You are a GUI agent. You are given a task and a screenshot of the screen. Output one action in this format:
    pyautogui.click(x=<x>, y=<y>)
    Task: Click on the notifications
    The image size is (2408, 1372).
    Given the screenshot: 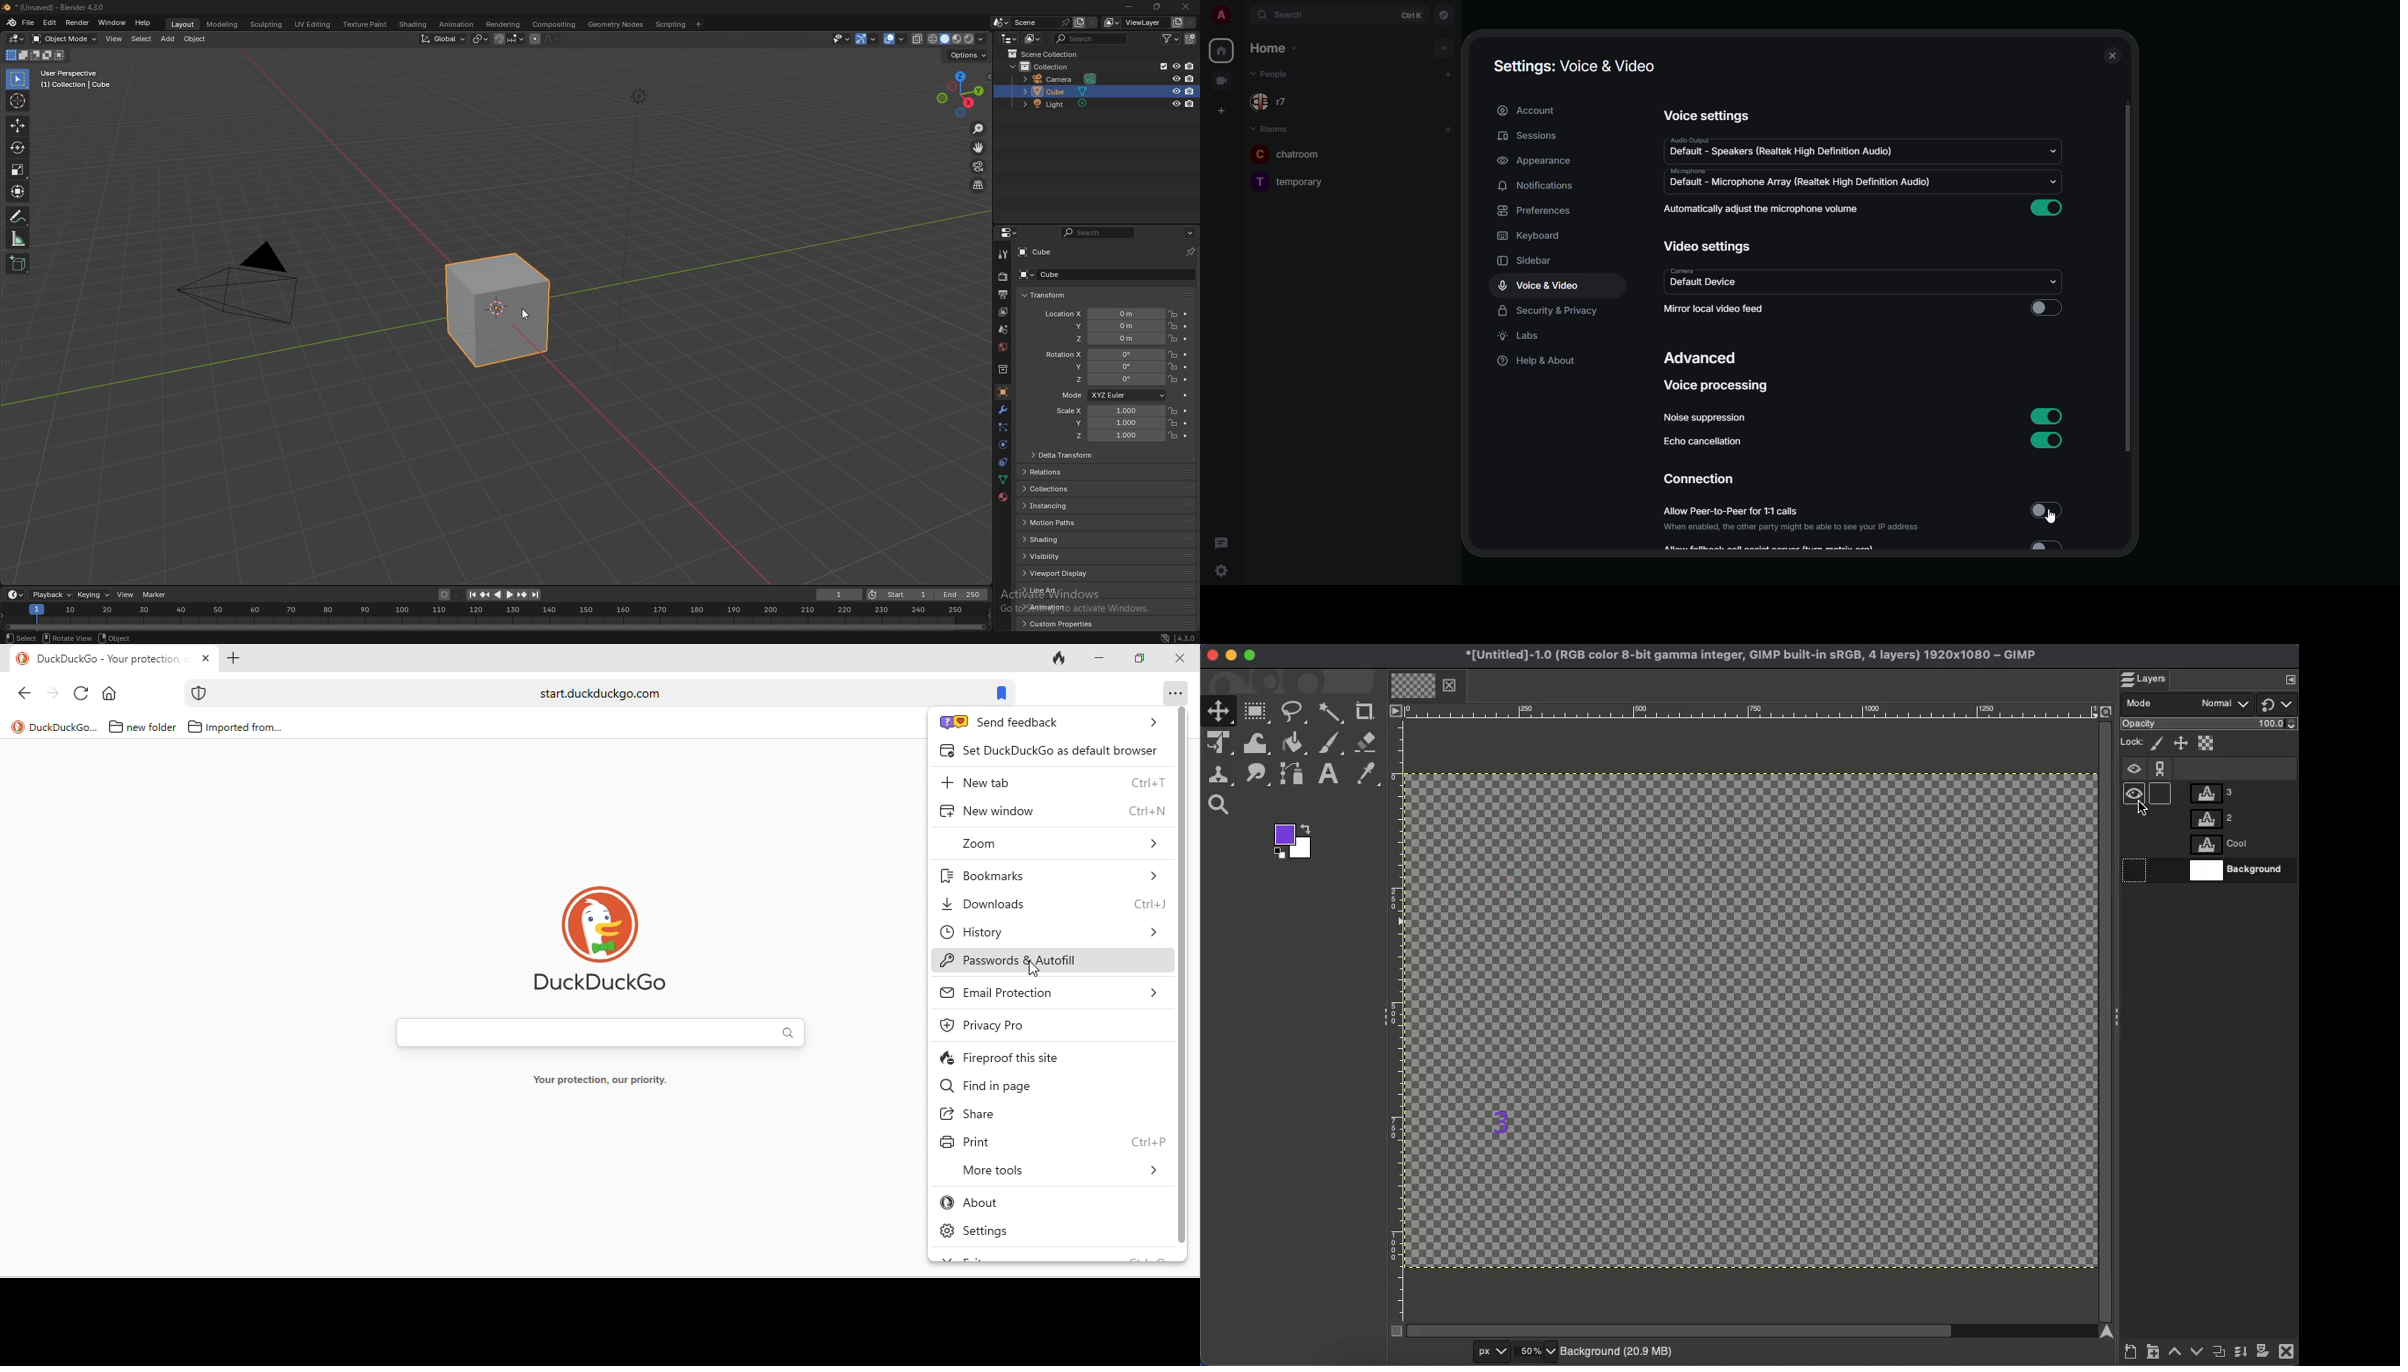 What is the action you would take?
    pyautogui.click(x=1539, y=185)
    